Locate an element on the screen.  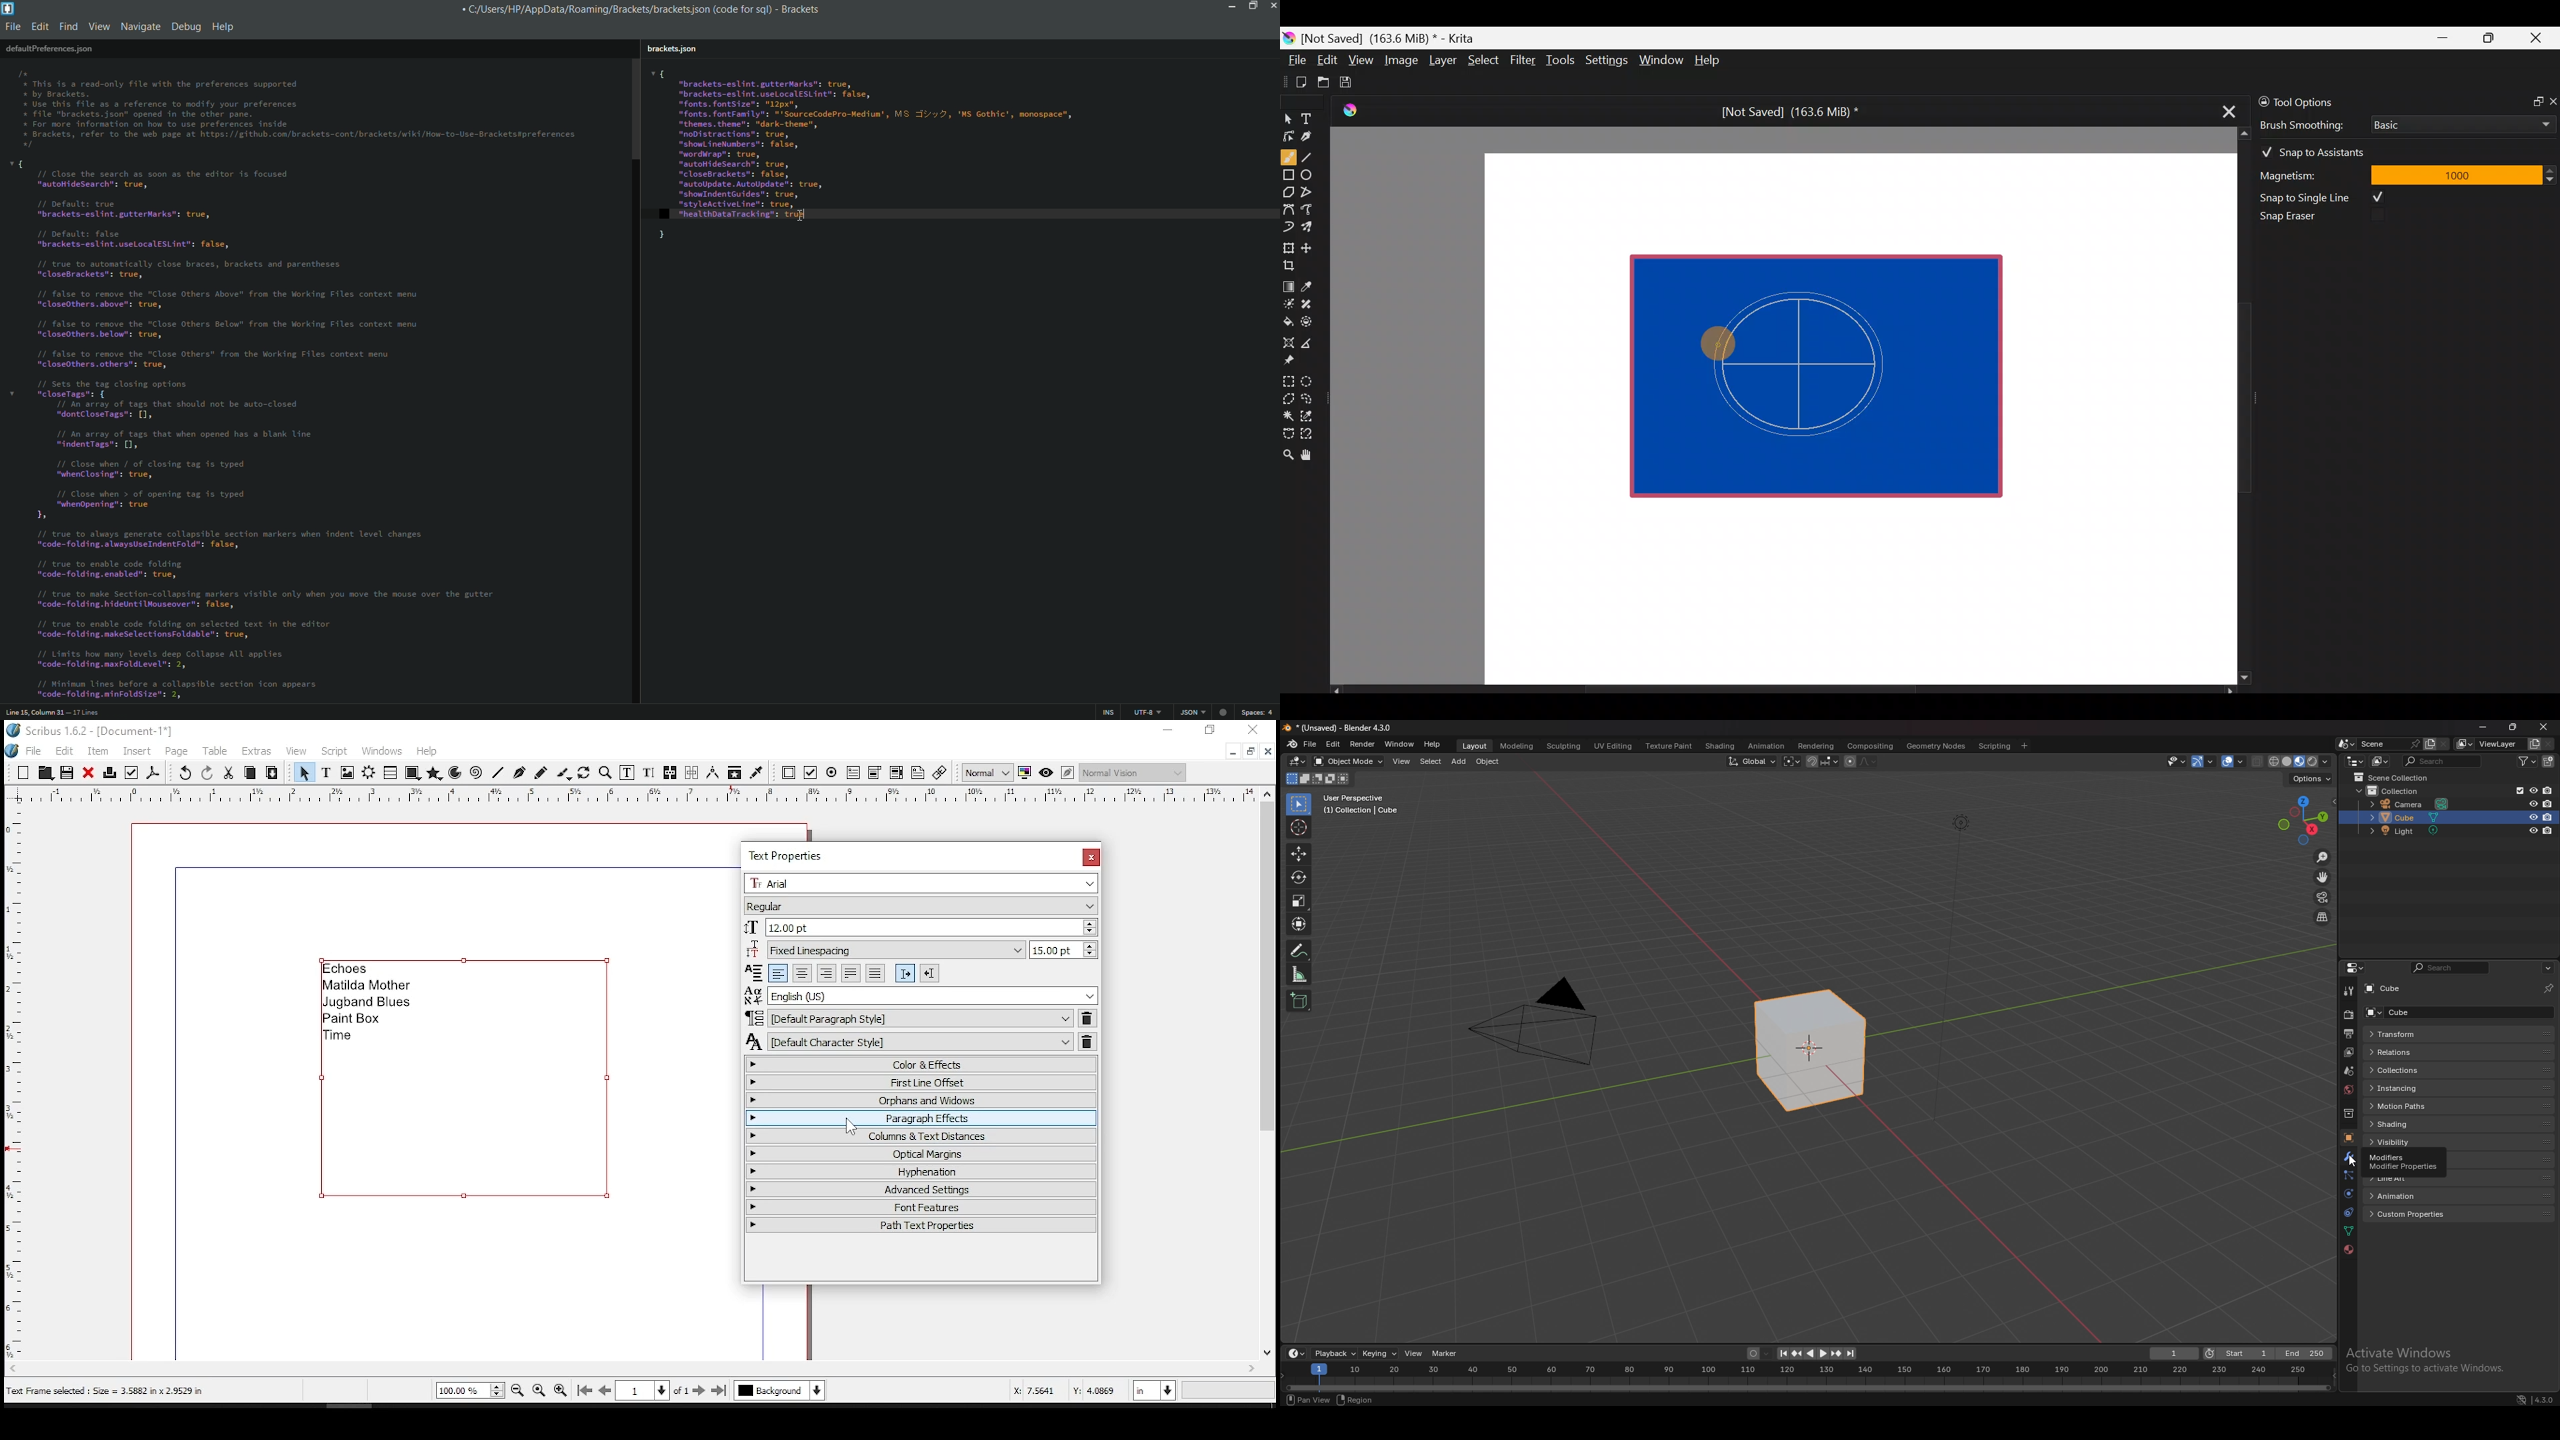
App icon is located at coordinates (9, 9).